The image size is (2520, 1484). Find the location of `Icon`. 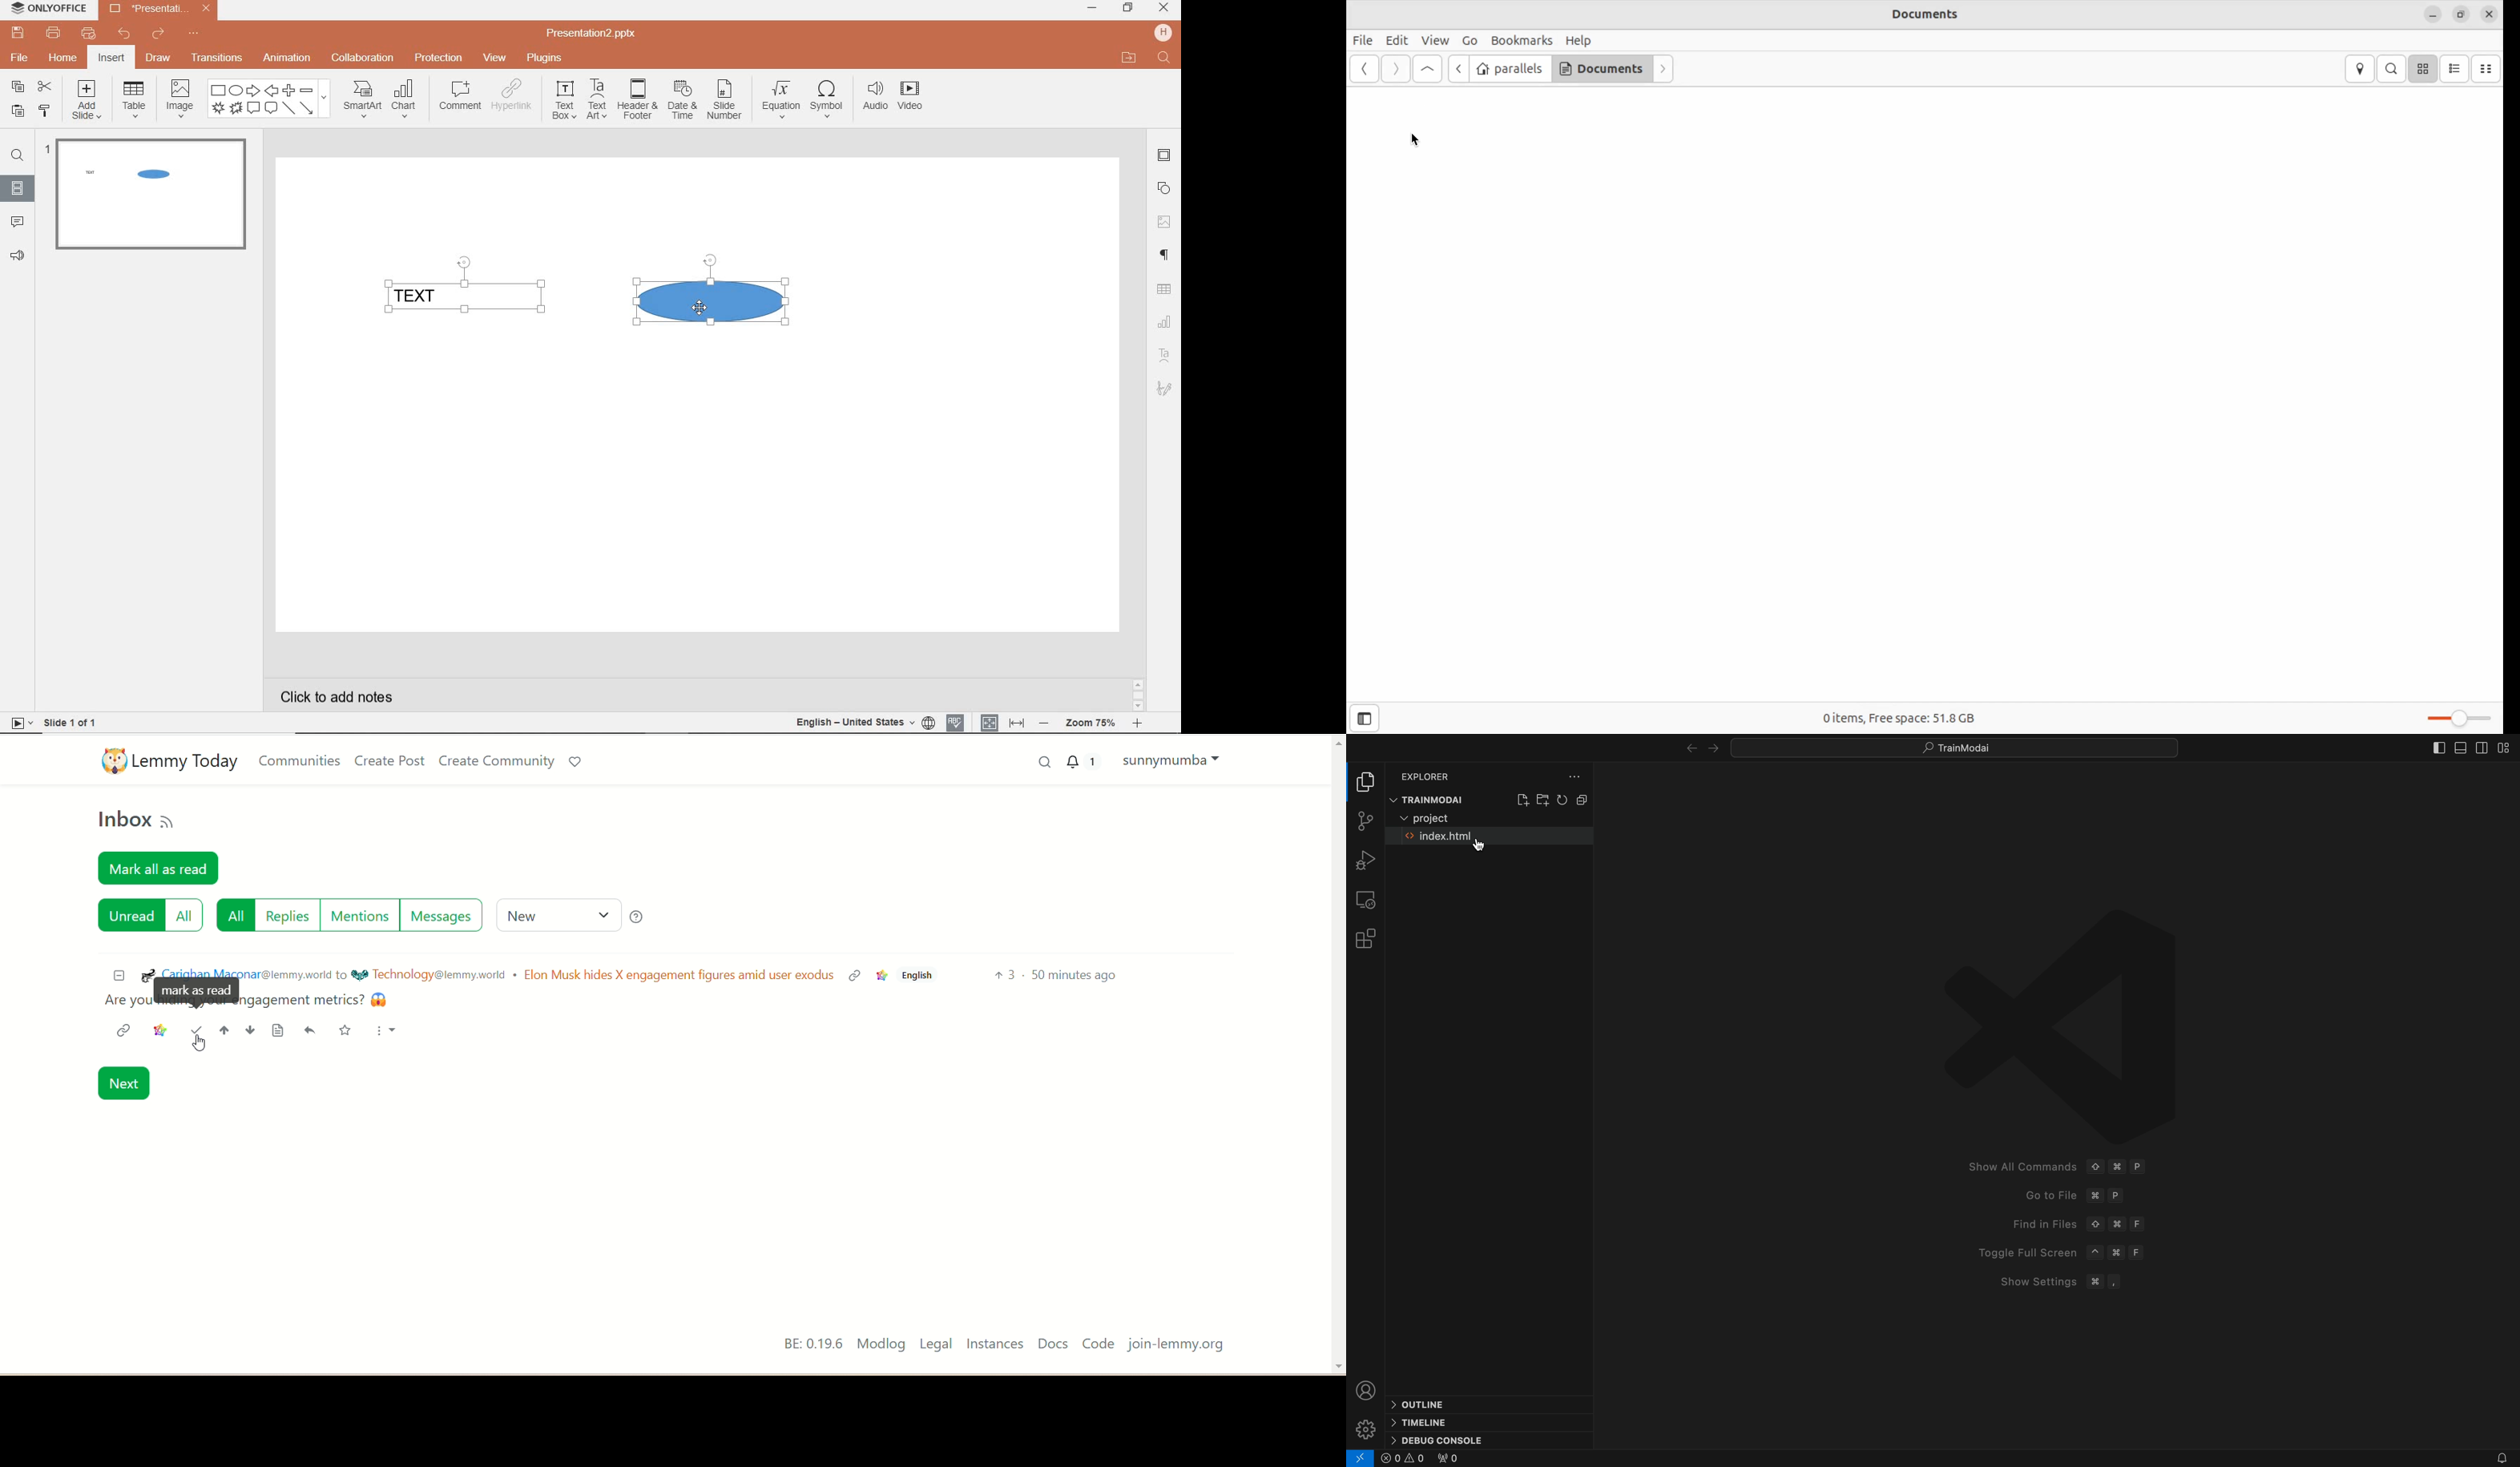

Icon is located at coordinates (2057, 1009).